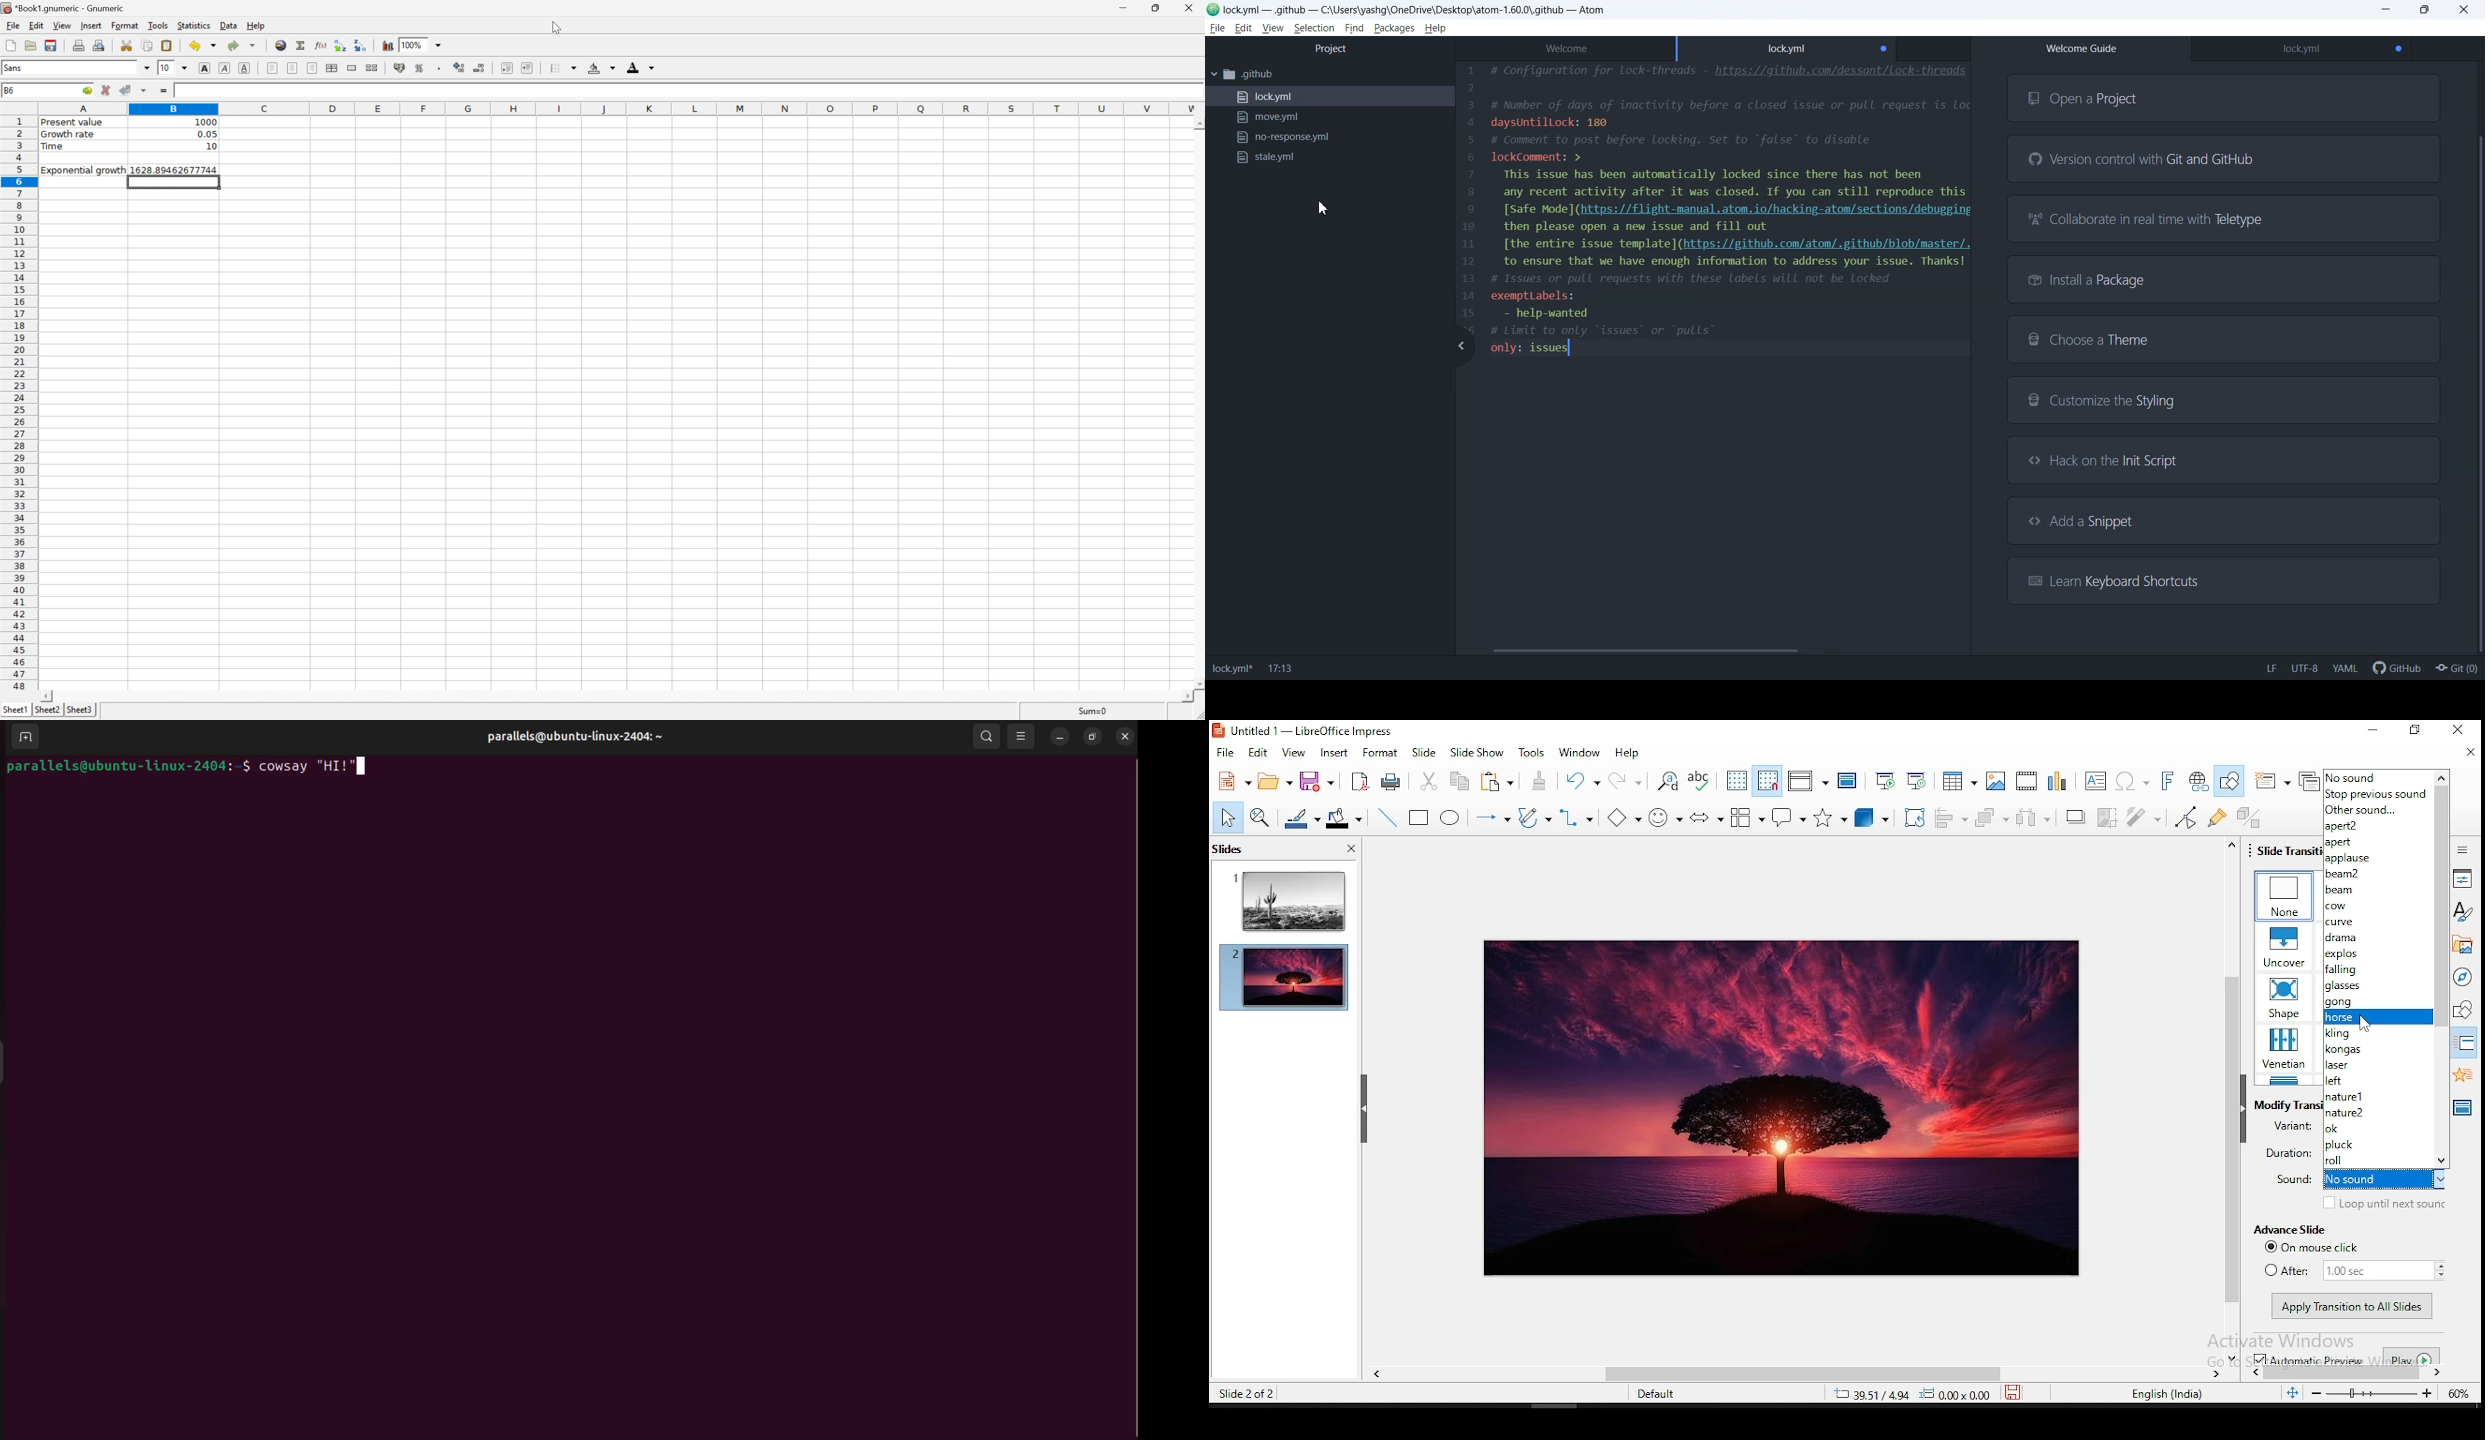 The image size is (2492, 1456). What do you see at coordinates (185, 69) in the screenshot?
I see `Drop Down` at bounding box center [185, 69].